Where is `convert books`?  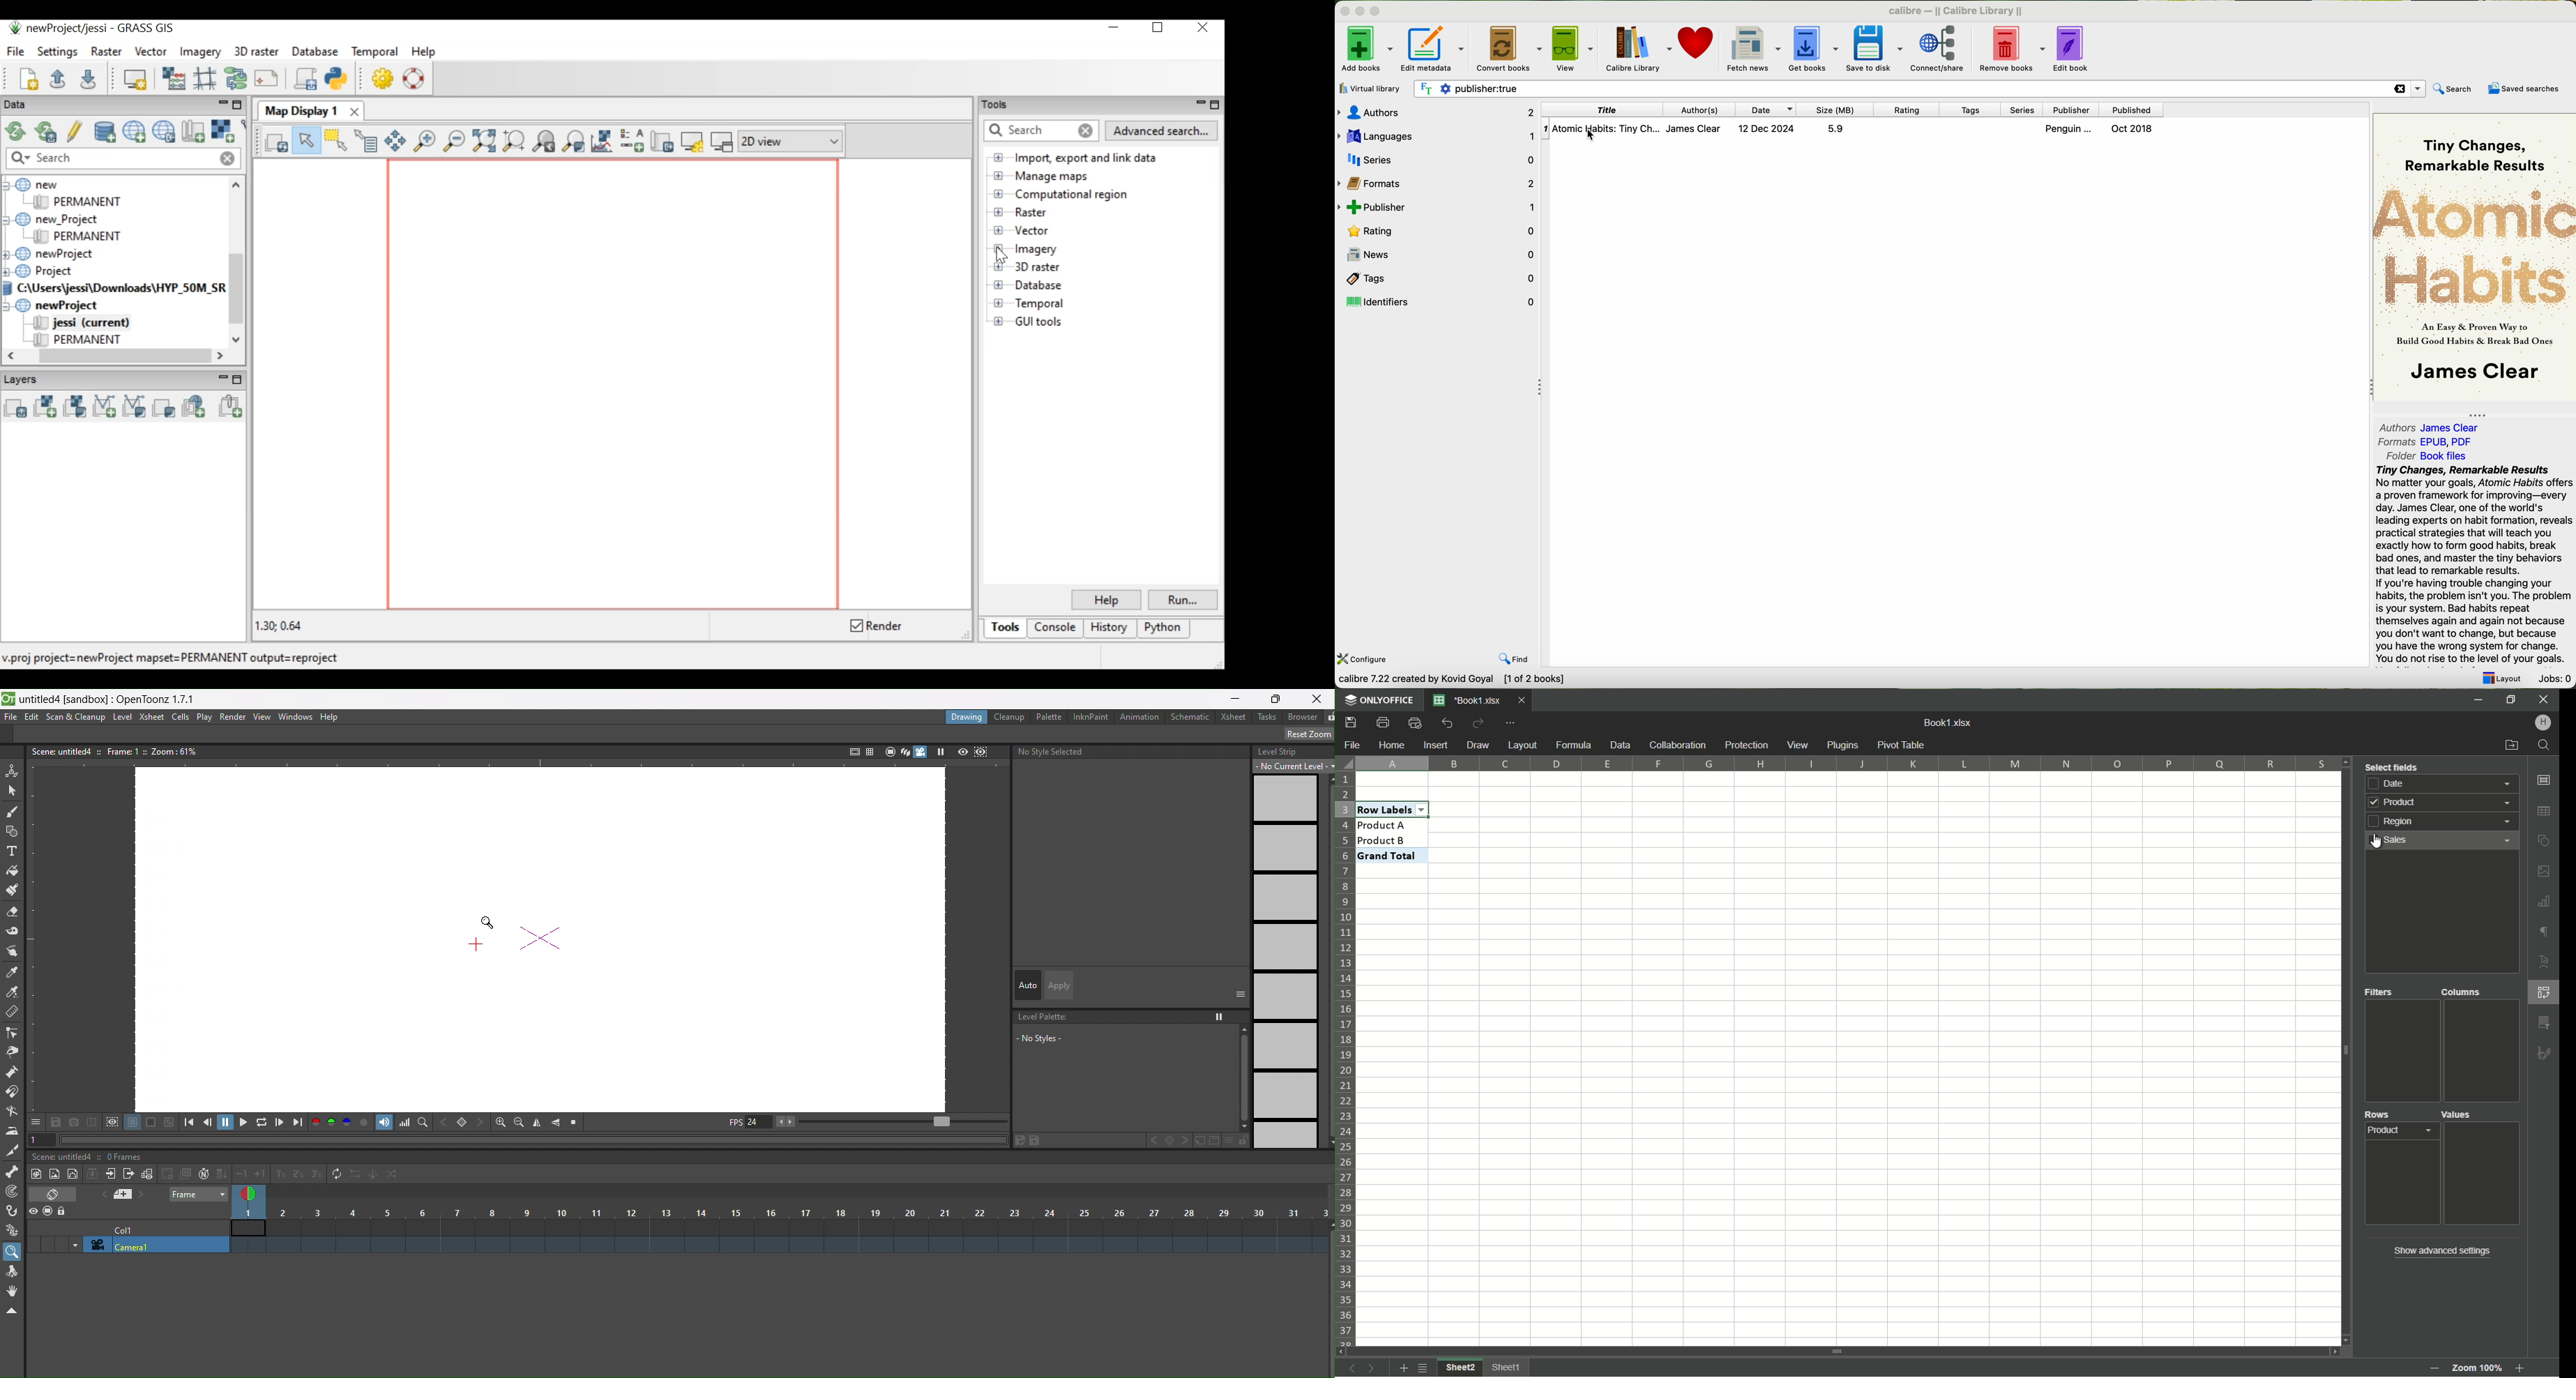
convert books is located at coordinates (1509, 48).